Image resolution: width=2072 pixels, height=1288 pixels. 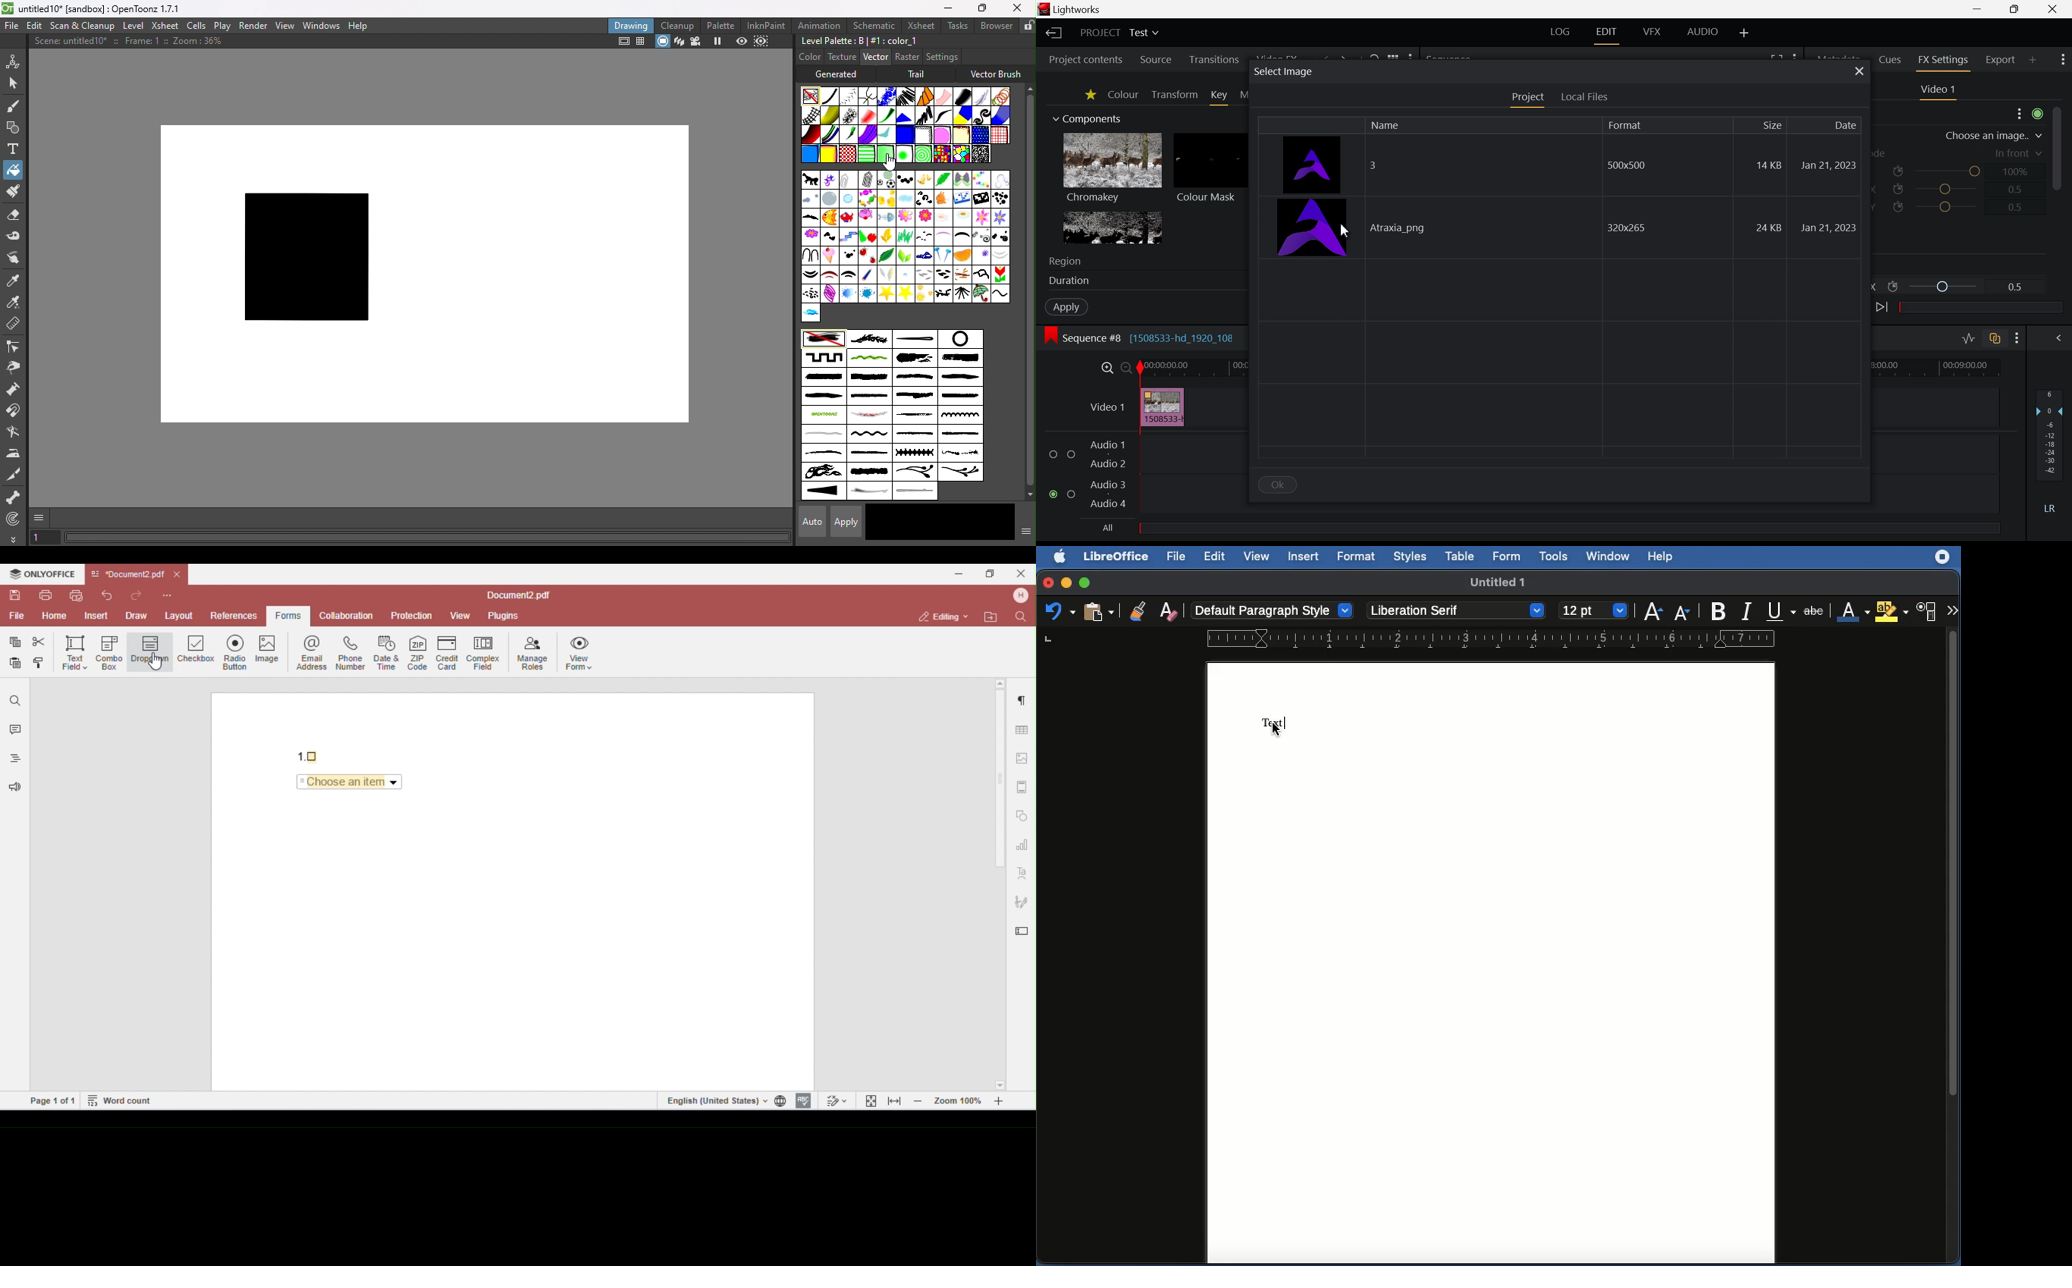 I want to click on Banded, so click(x=868, y=153).